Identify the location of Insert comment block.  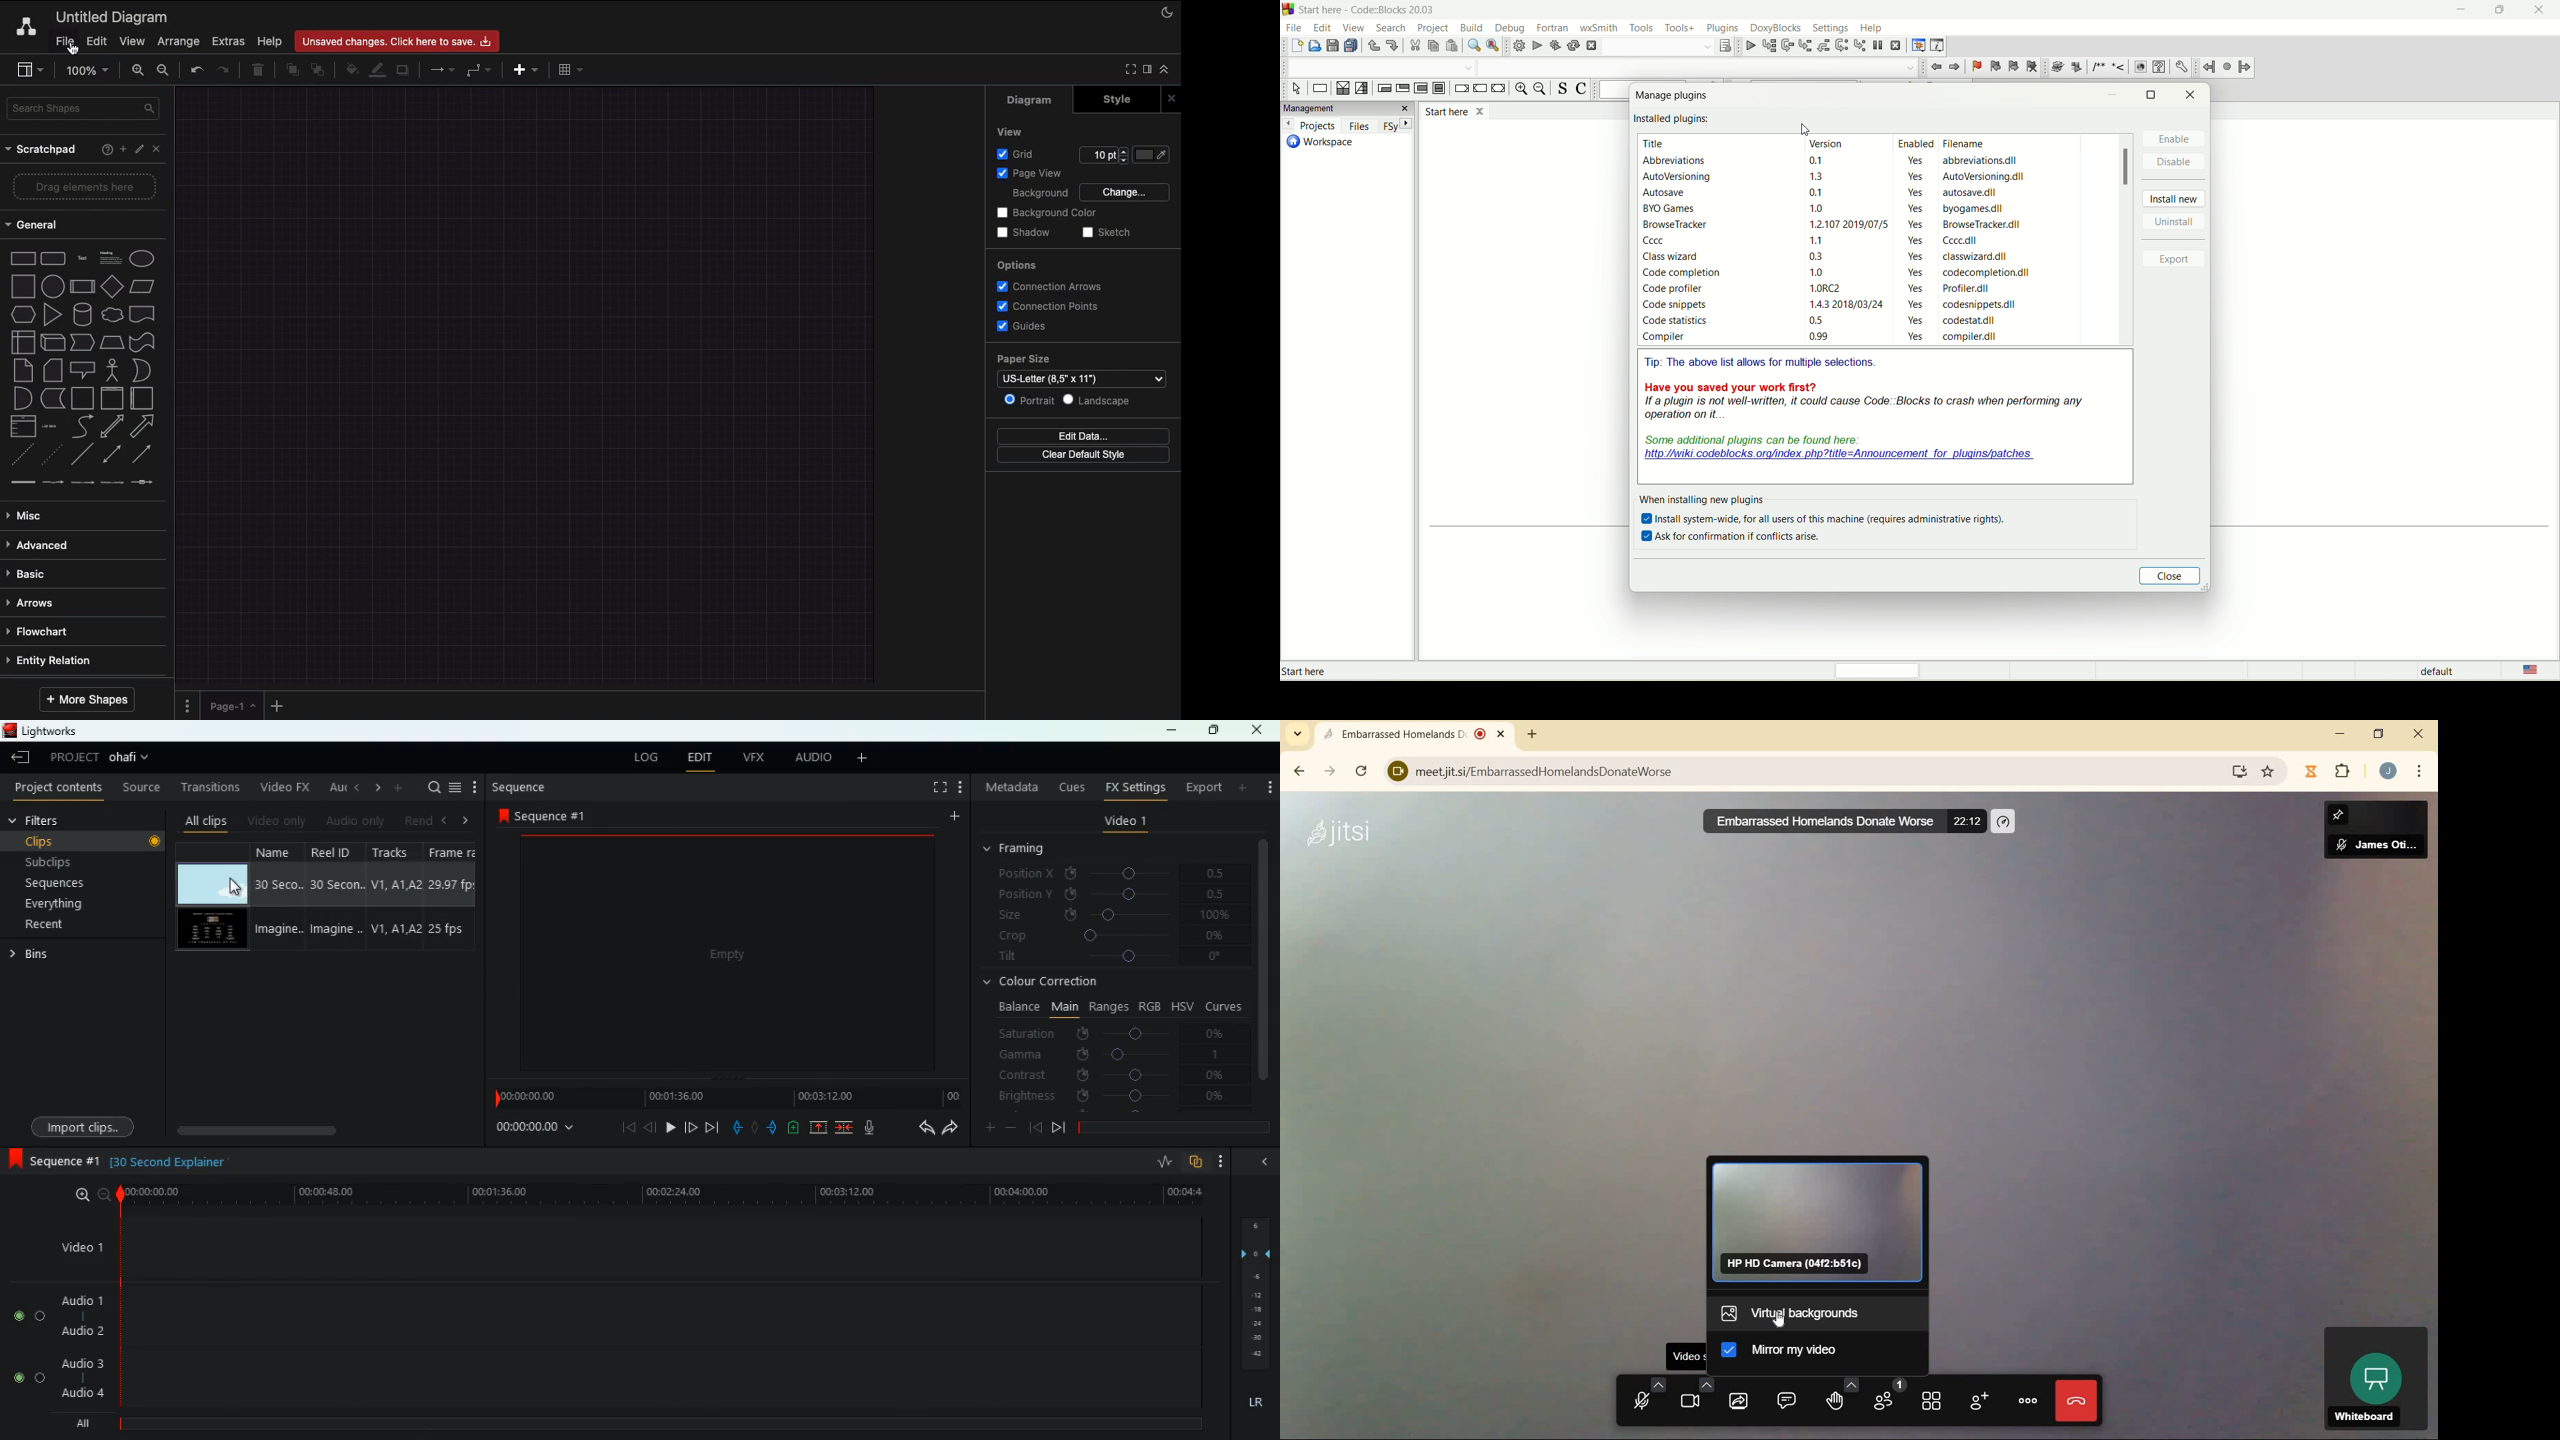
(2097, 67).